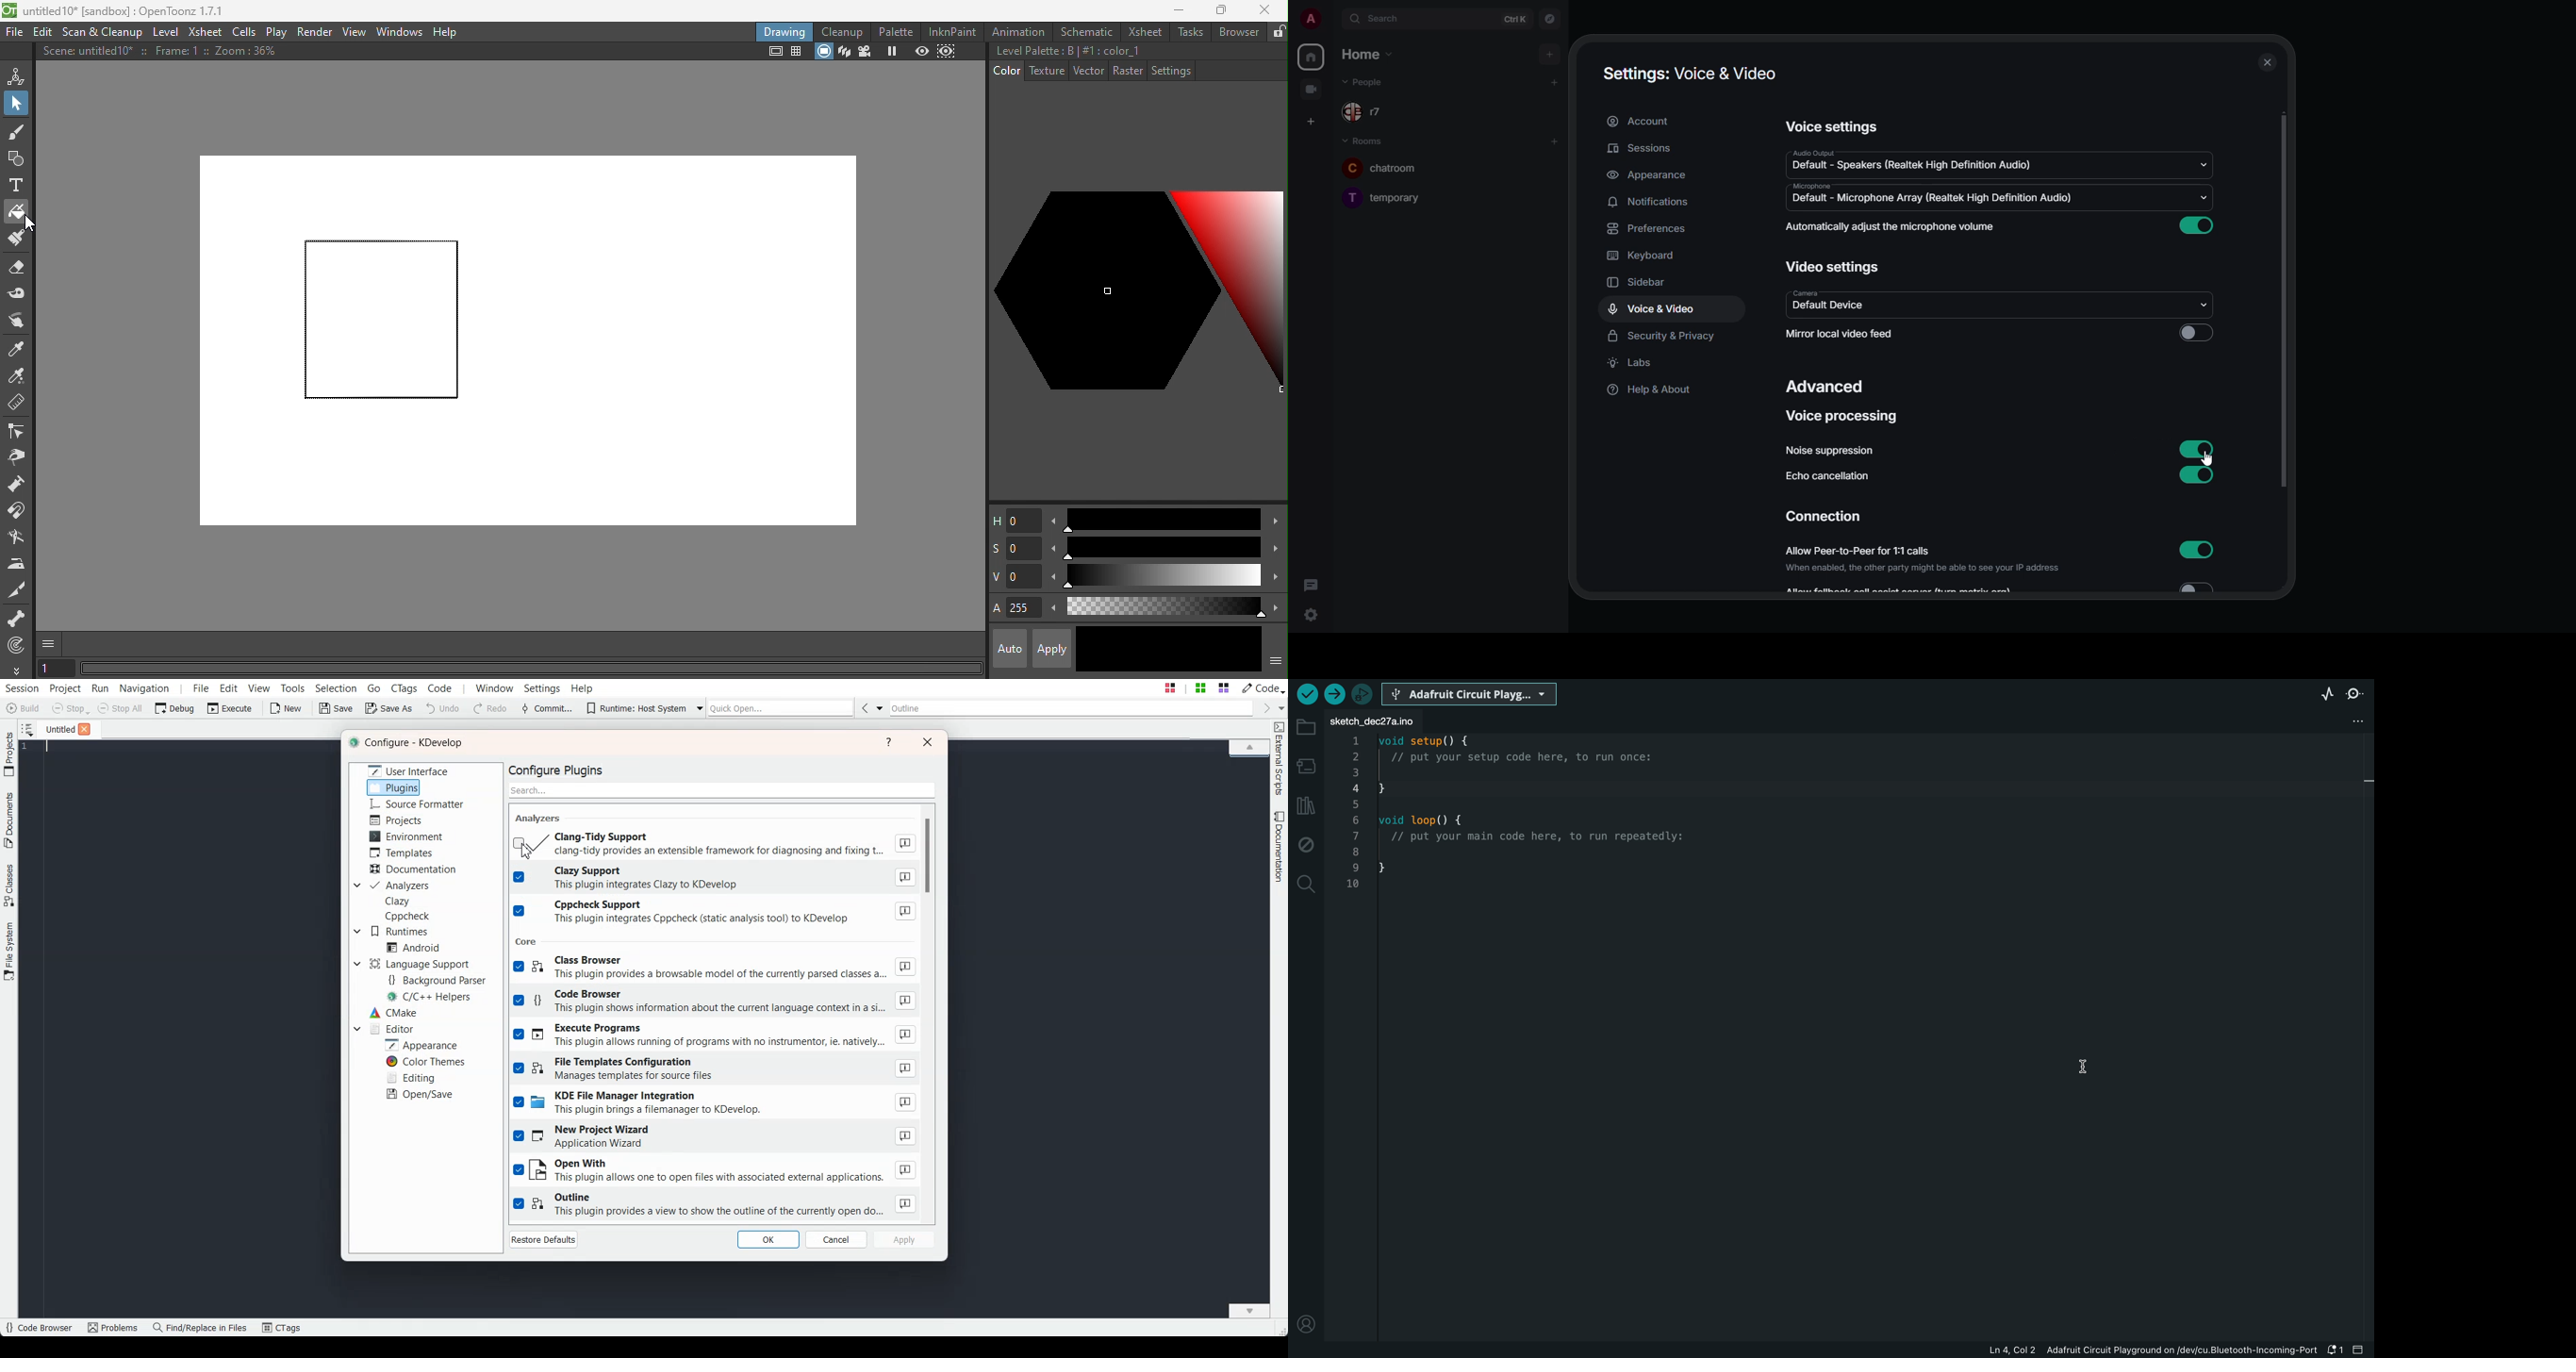  Describe the element at coordinates (1050, 649) in the screenshot. I see `Apply` at that location.